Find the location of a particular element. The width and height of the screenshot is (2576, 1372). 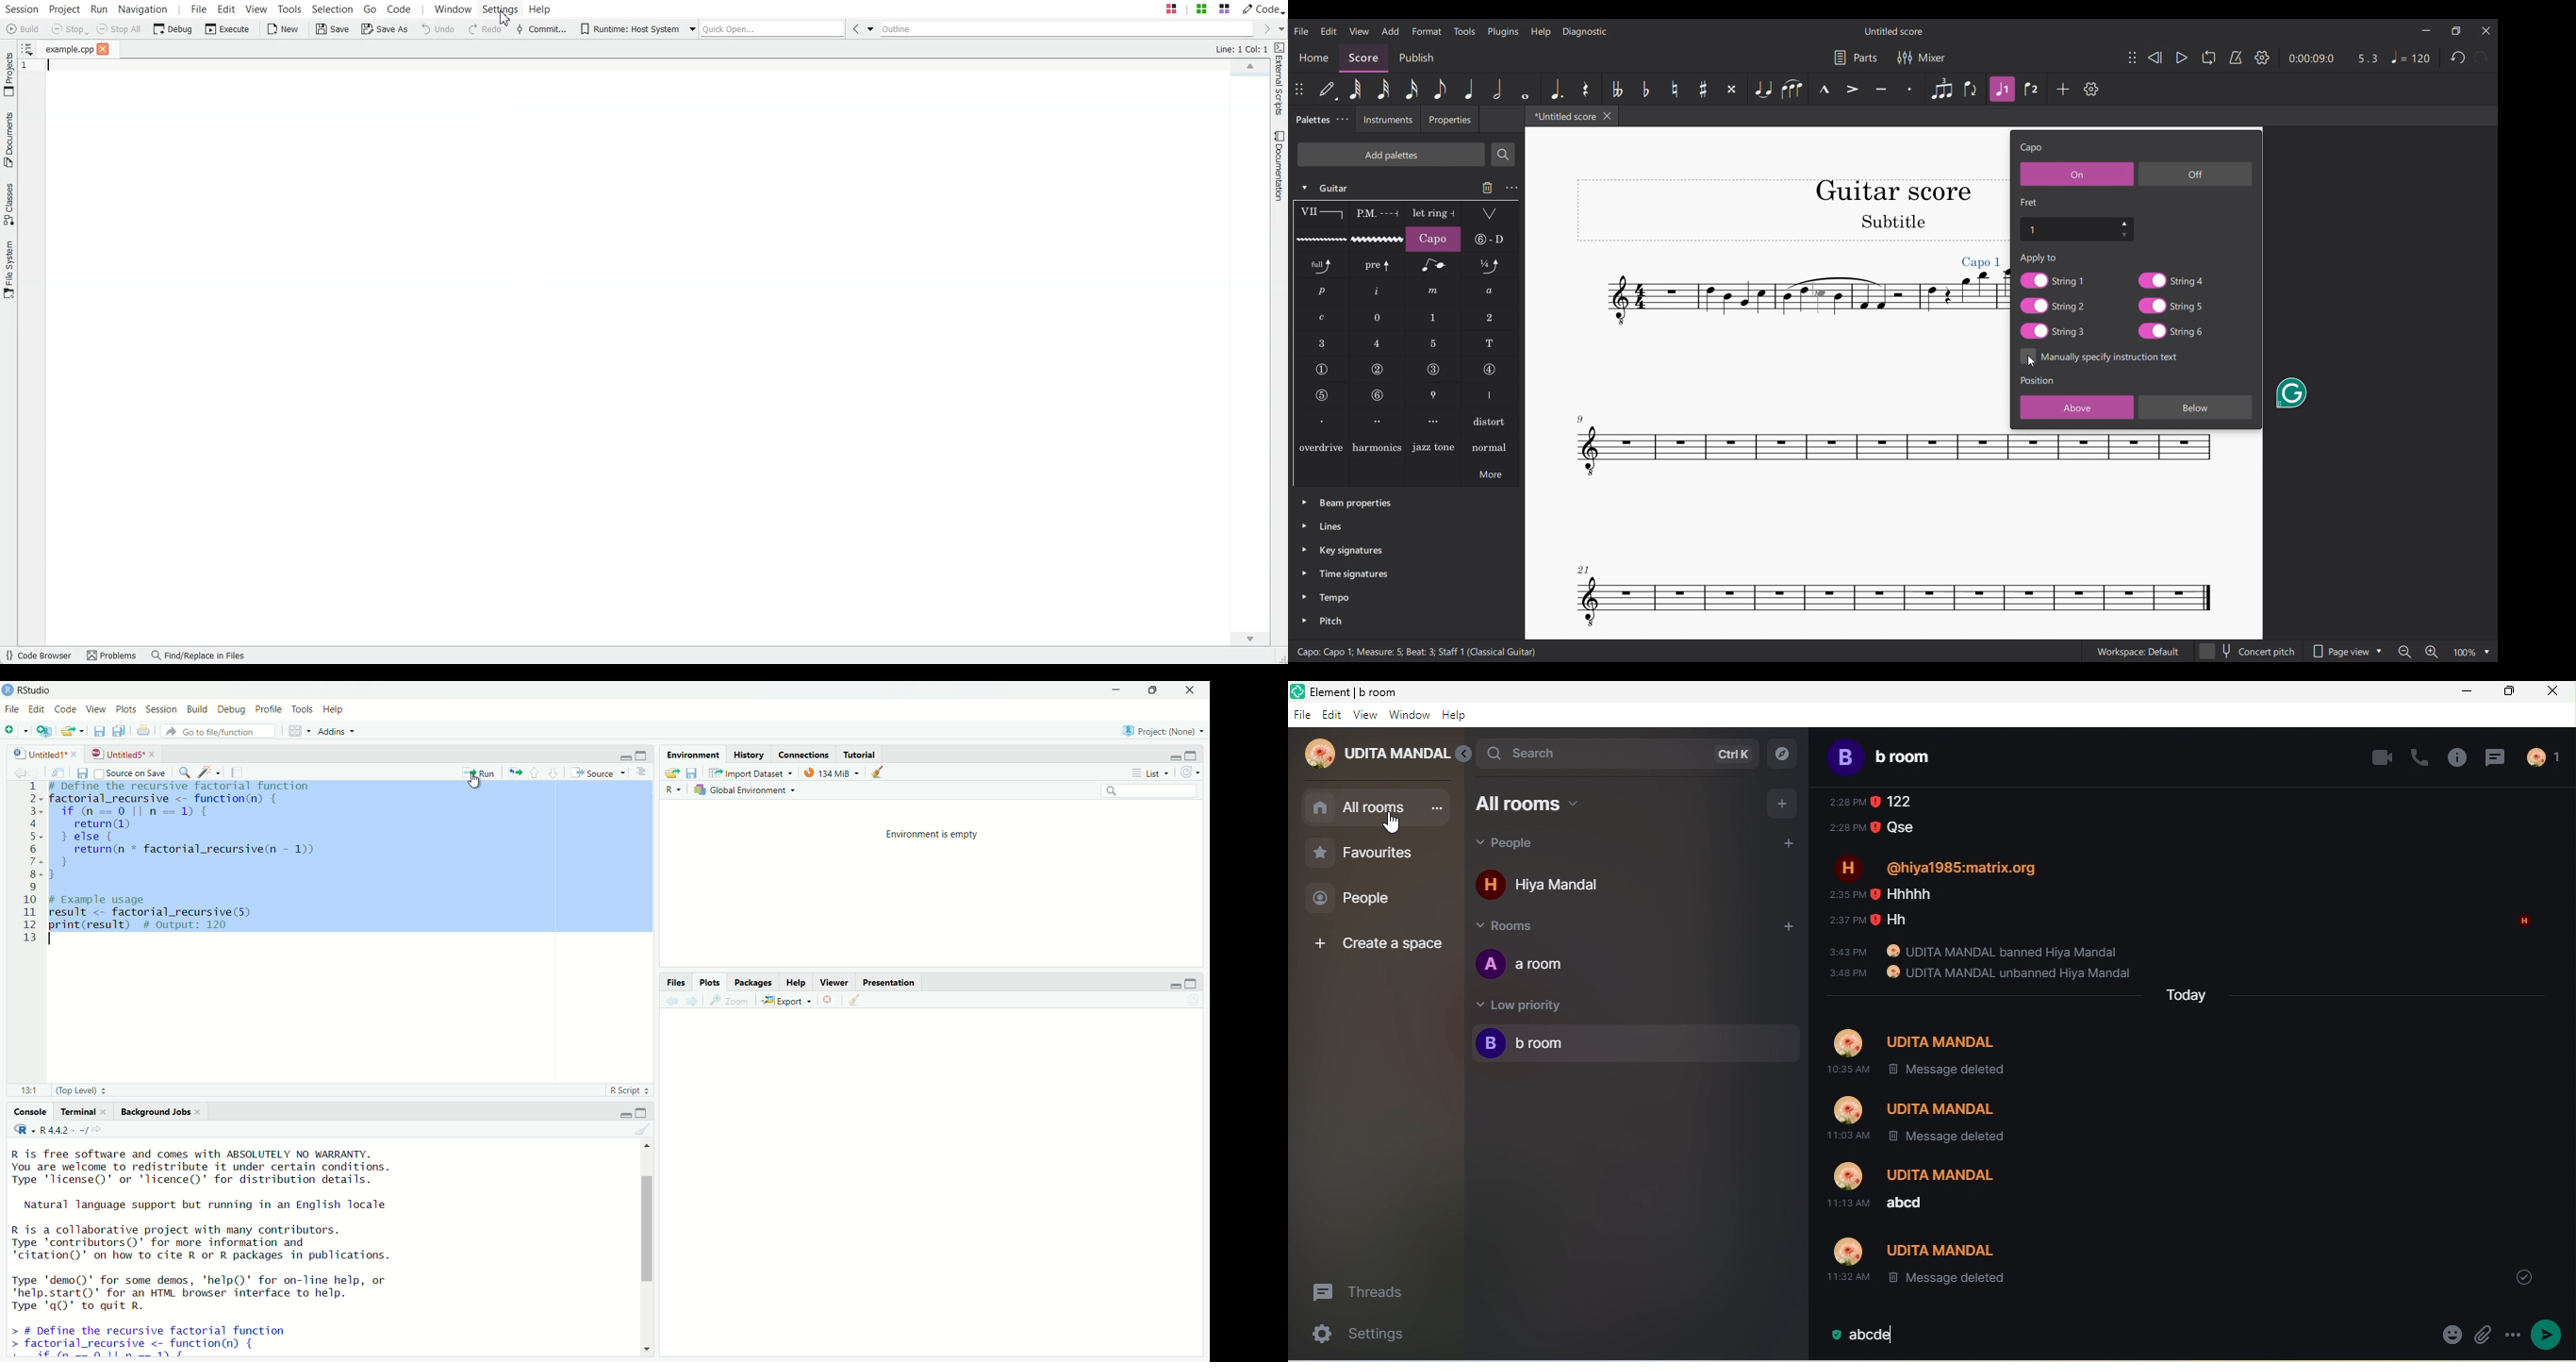

Above is located at coordinates (2077, 407).